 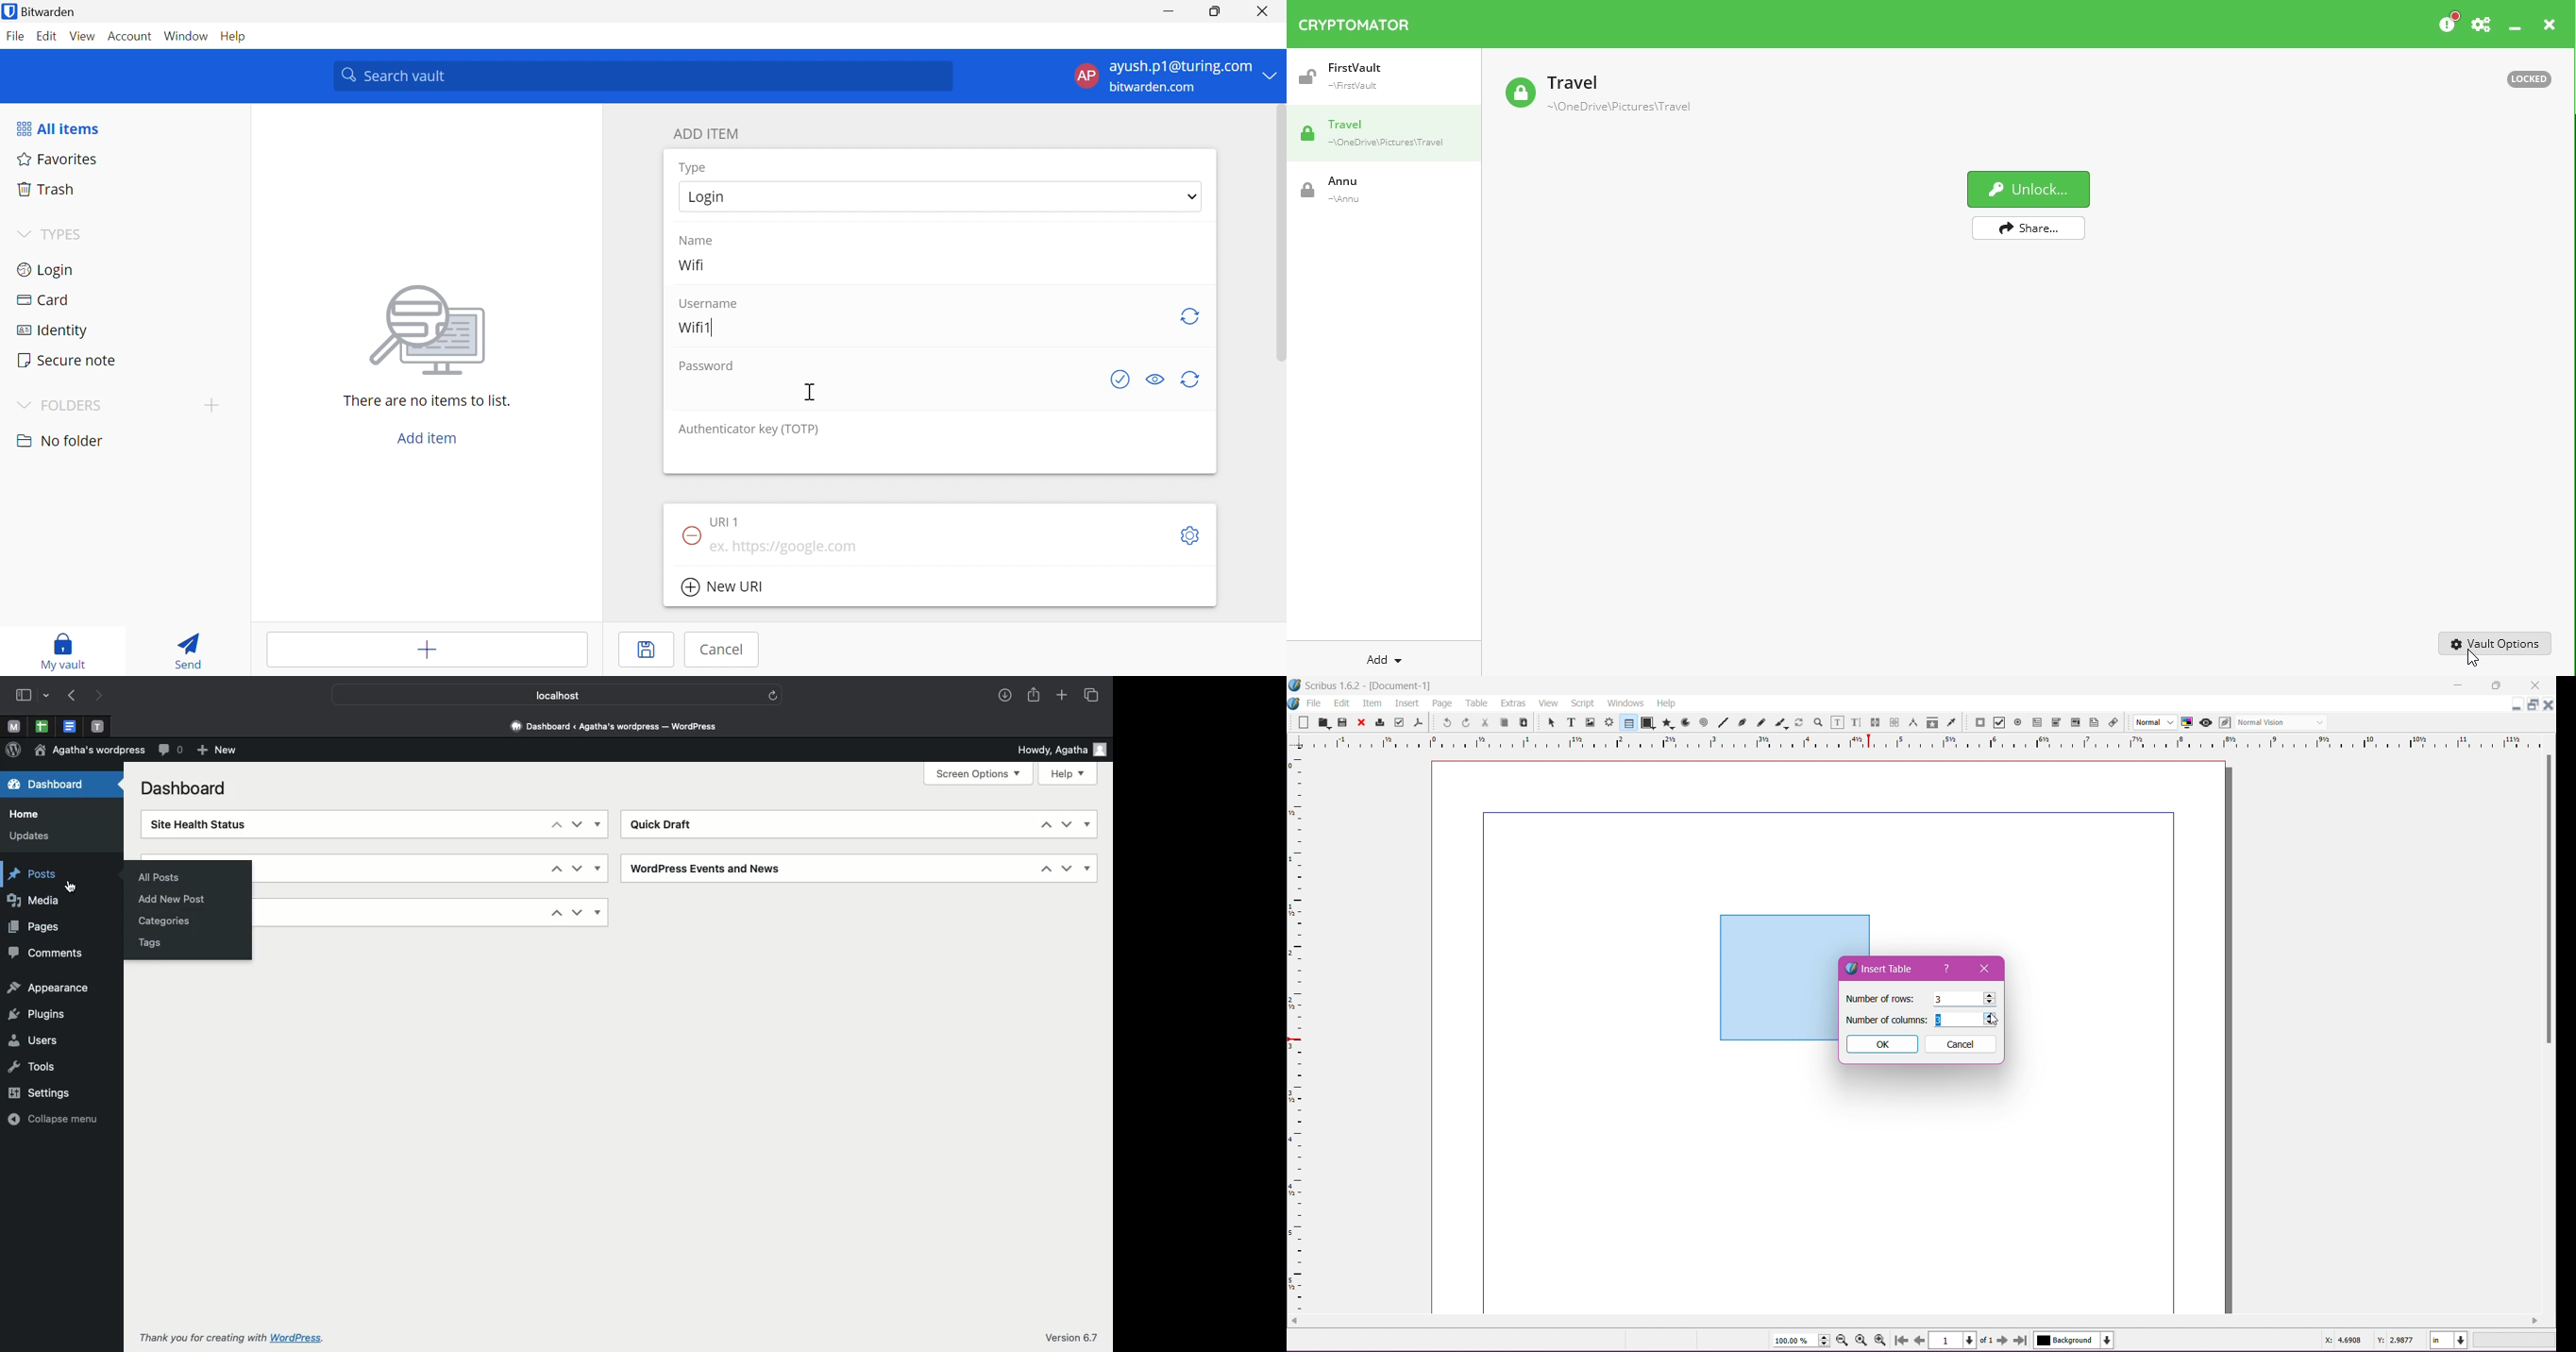 I want to click on Share vault, so click(x=2043, y=228).